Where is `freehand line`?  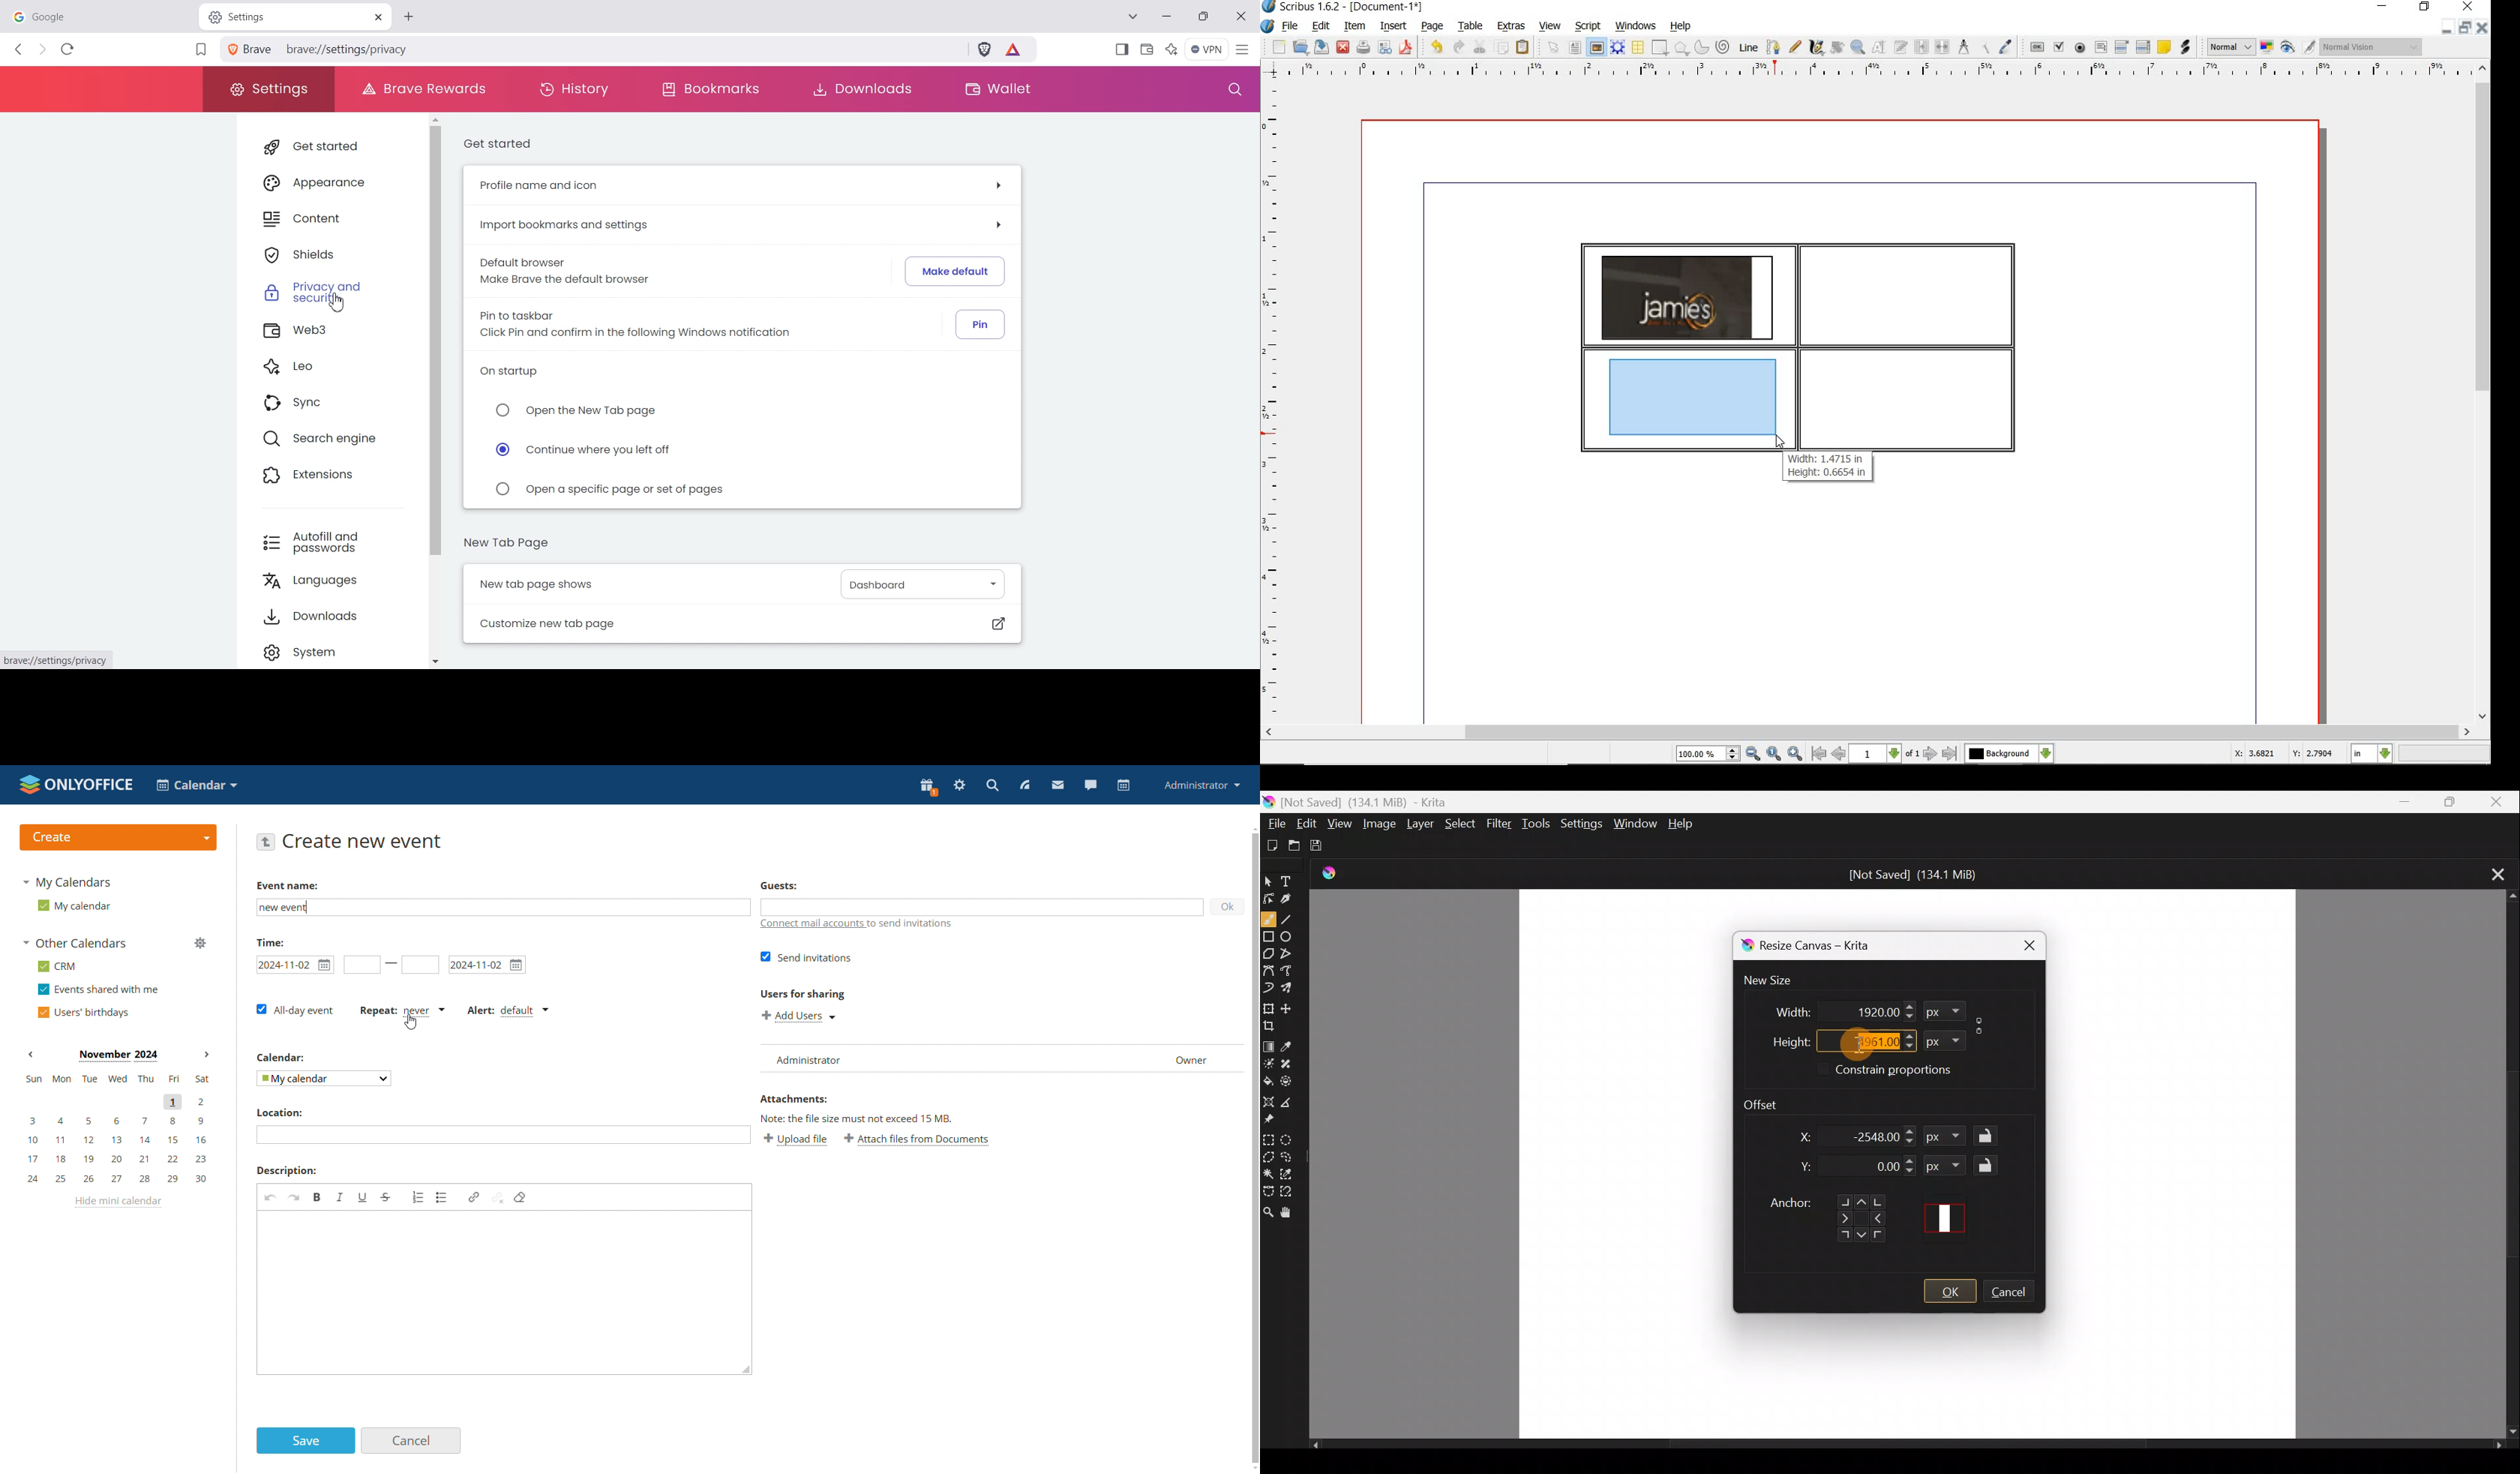
freehand line is located at coordinates (1796, 48).